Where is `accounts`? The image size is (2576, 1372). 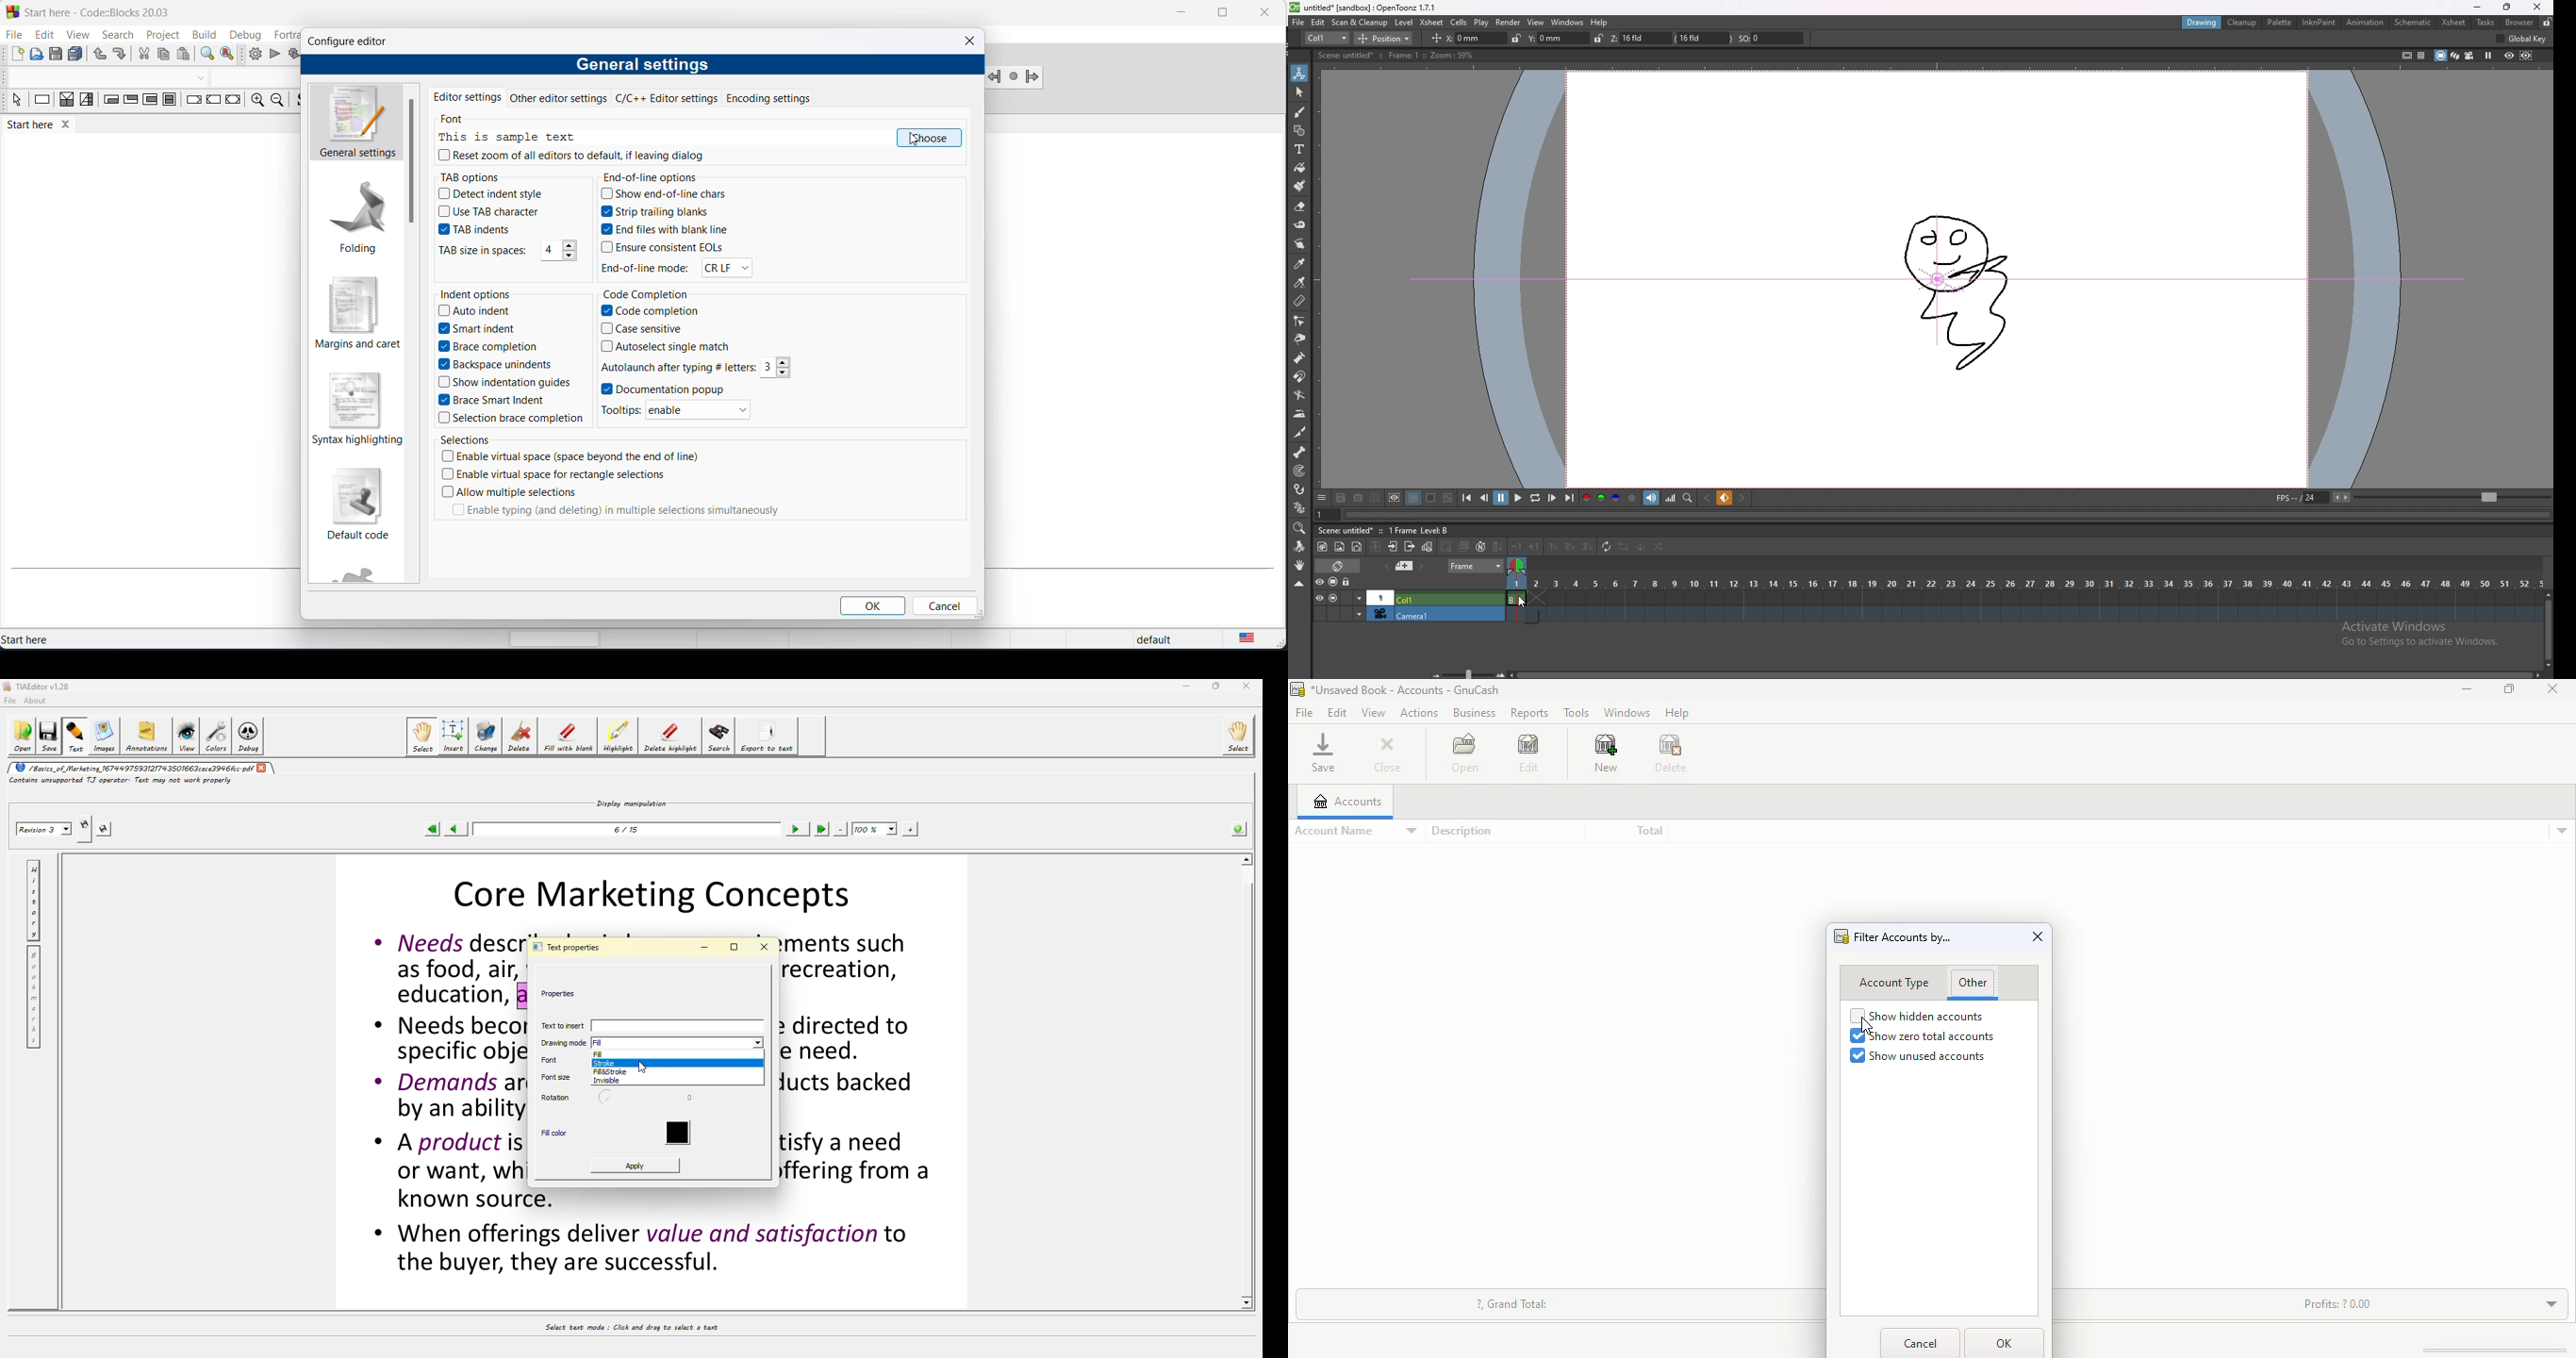
accounts is located at coordinates (1347, 801).